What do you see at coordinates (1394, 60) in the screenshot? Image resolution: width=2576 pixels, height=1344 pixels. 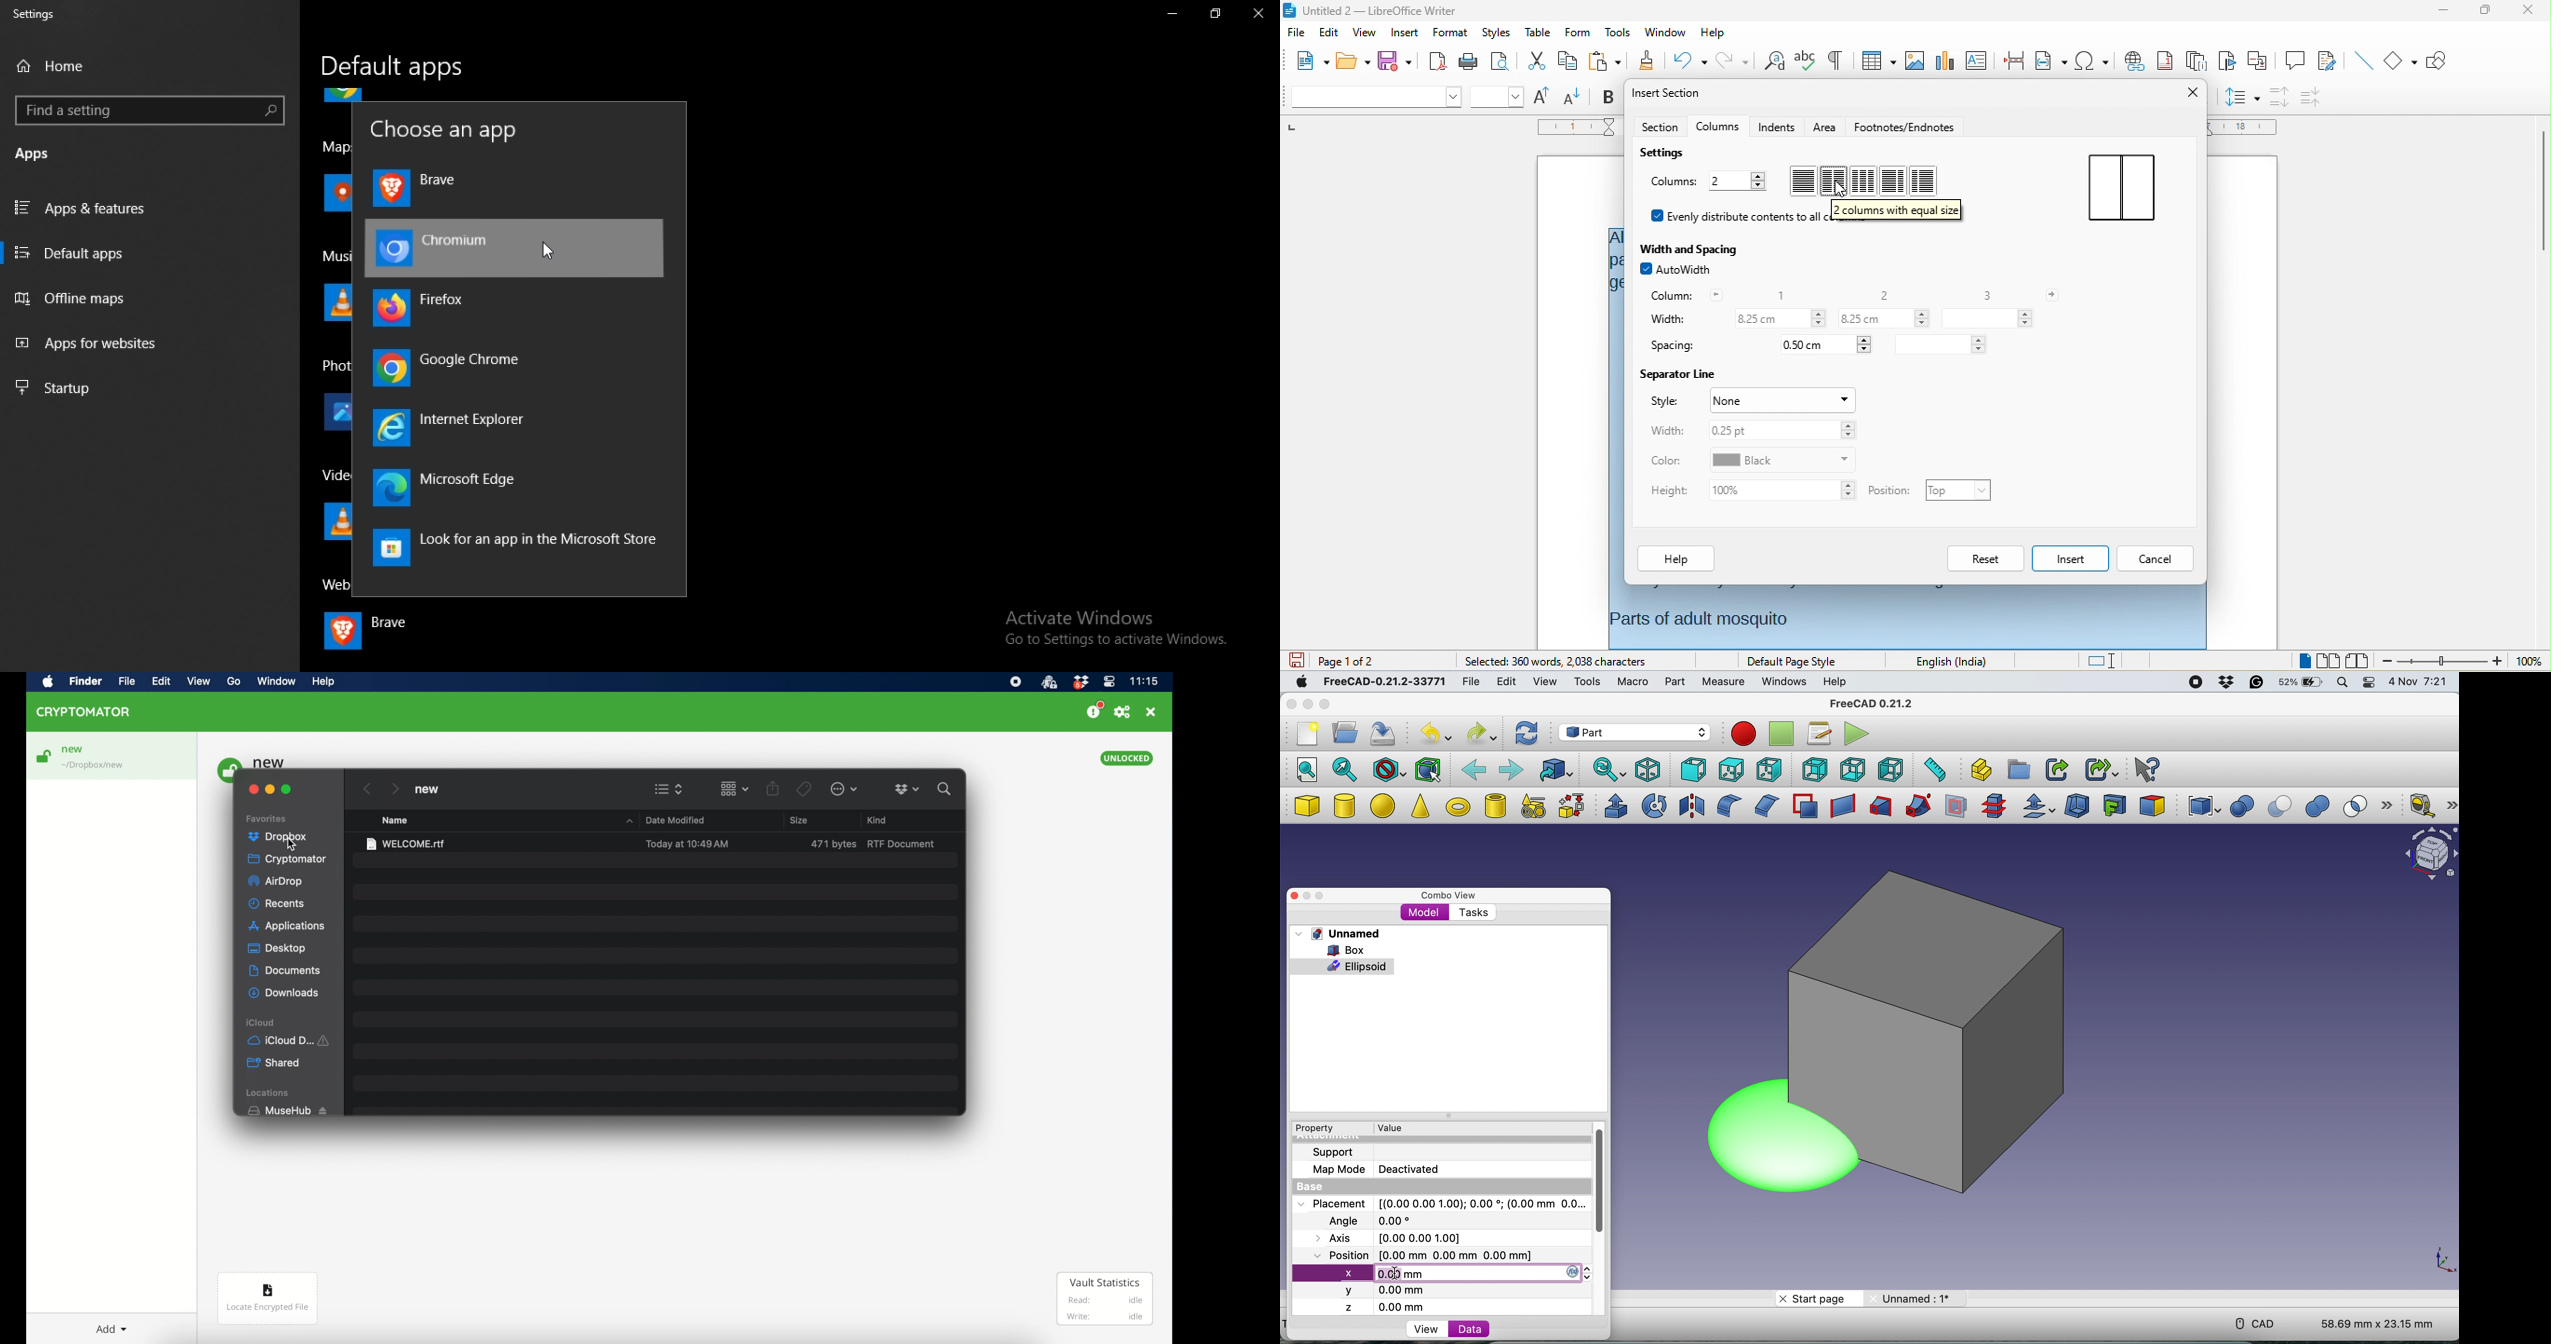 I see `save` at bounding box center [1394, 60].